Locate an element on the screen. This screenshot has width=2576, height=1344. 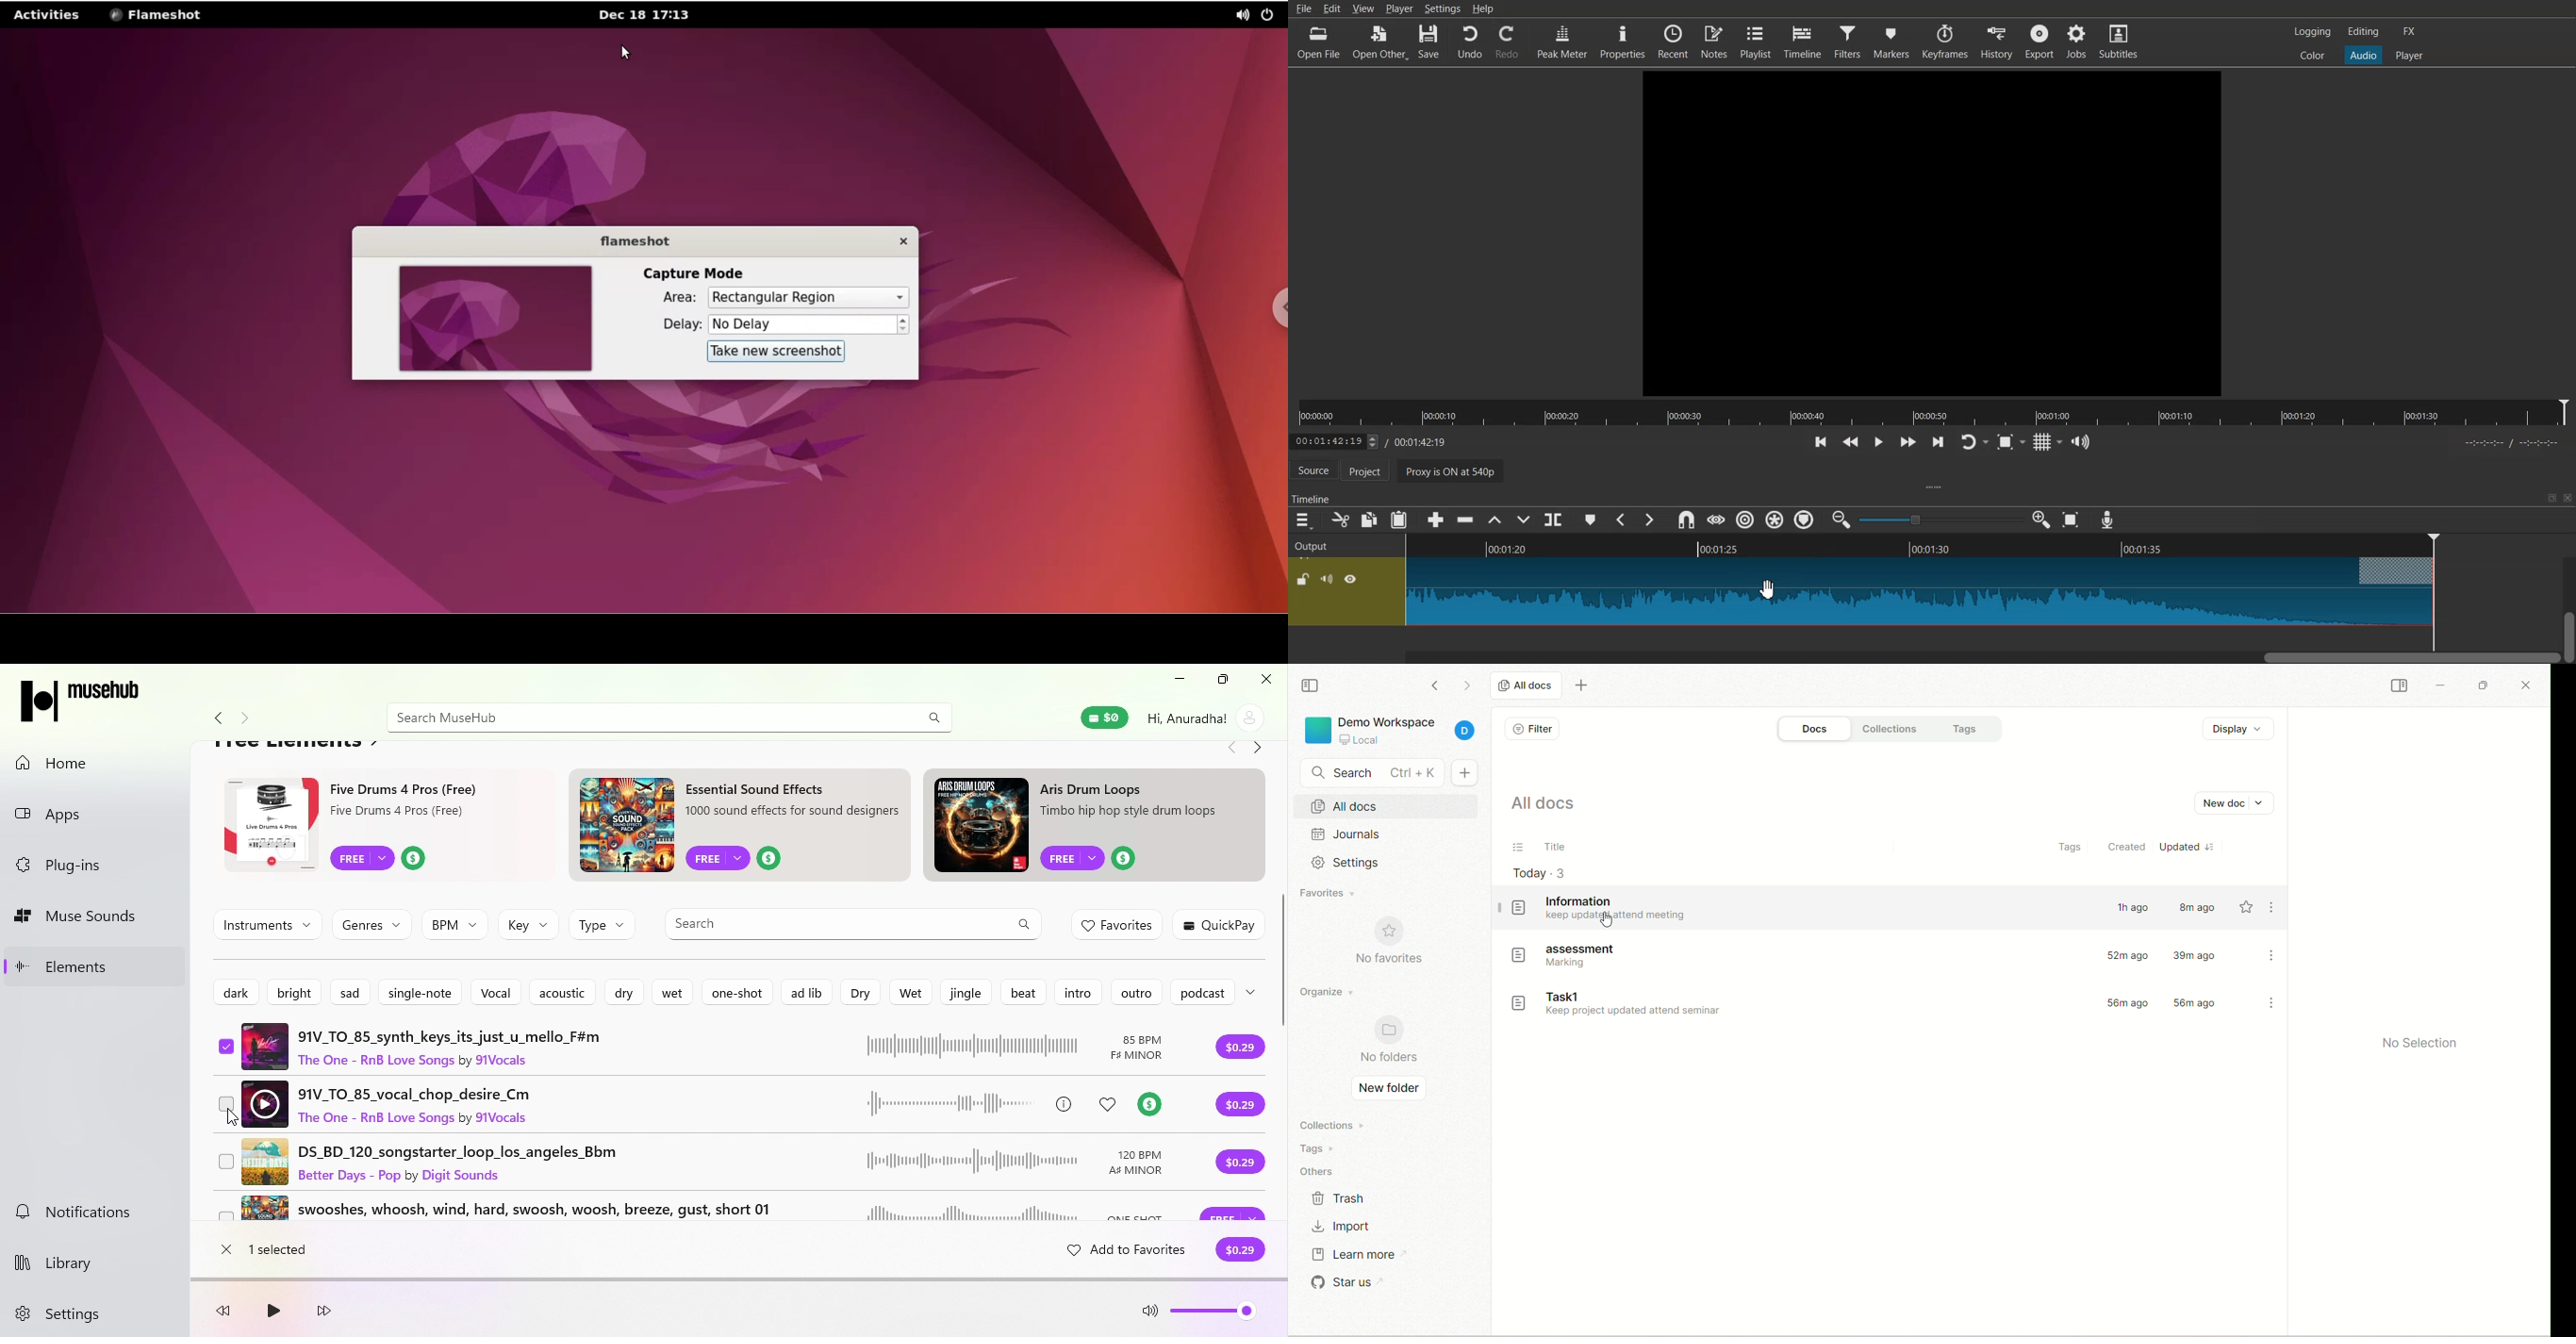
Help is located at coordinates (1484, 9).